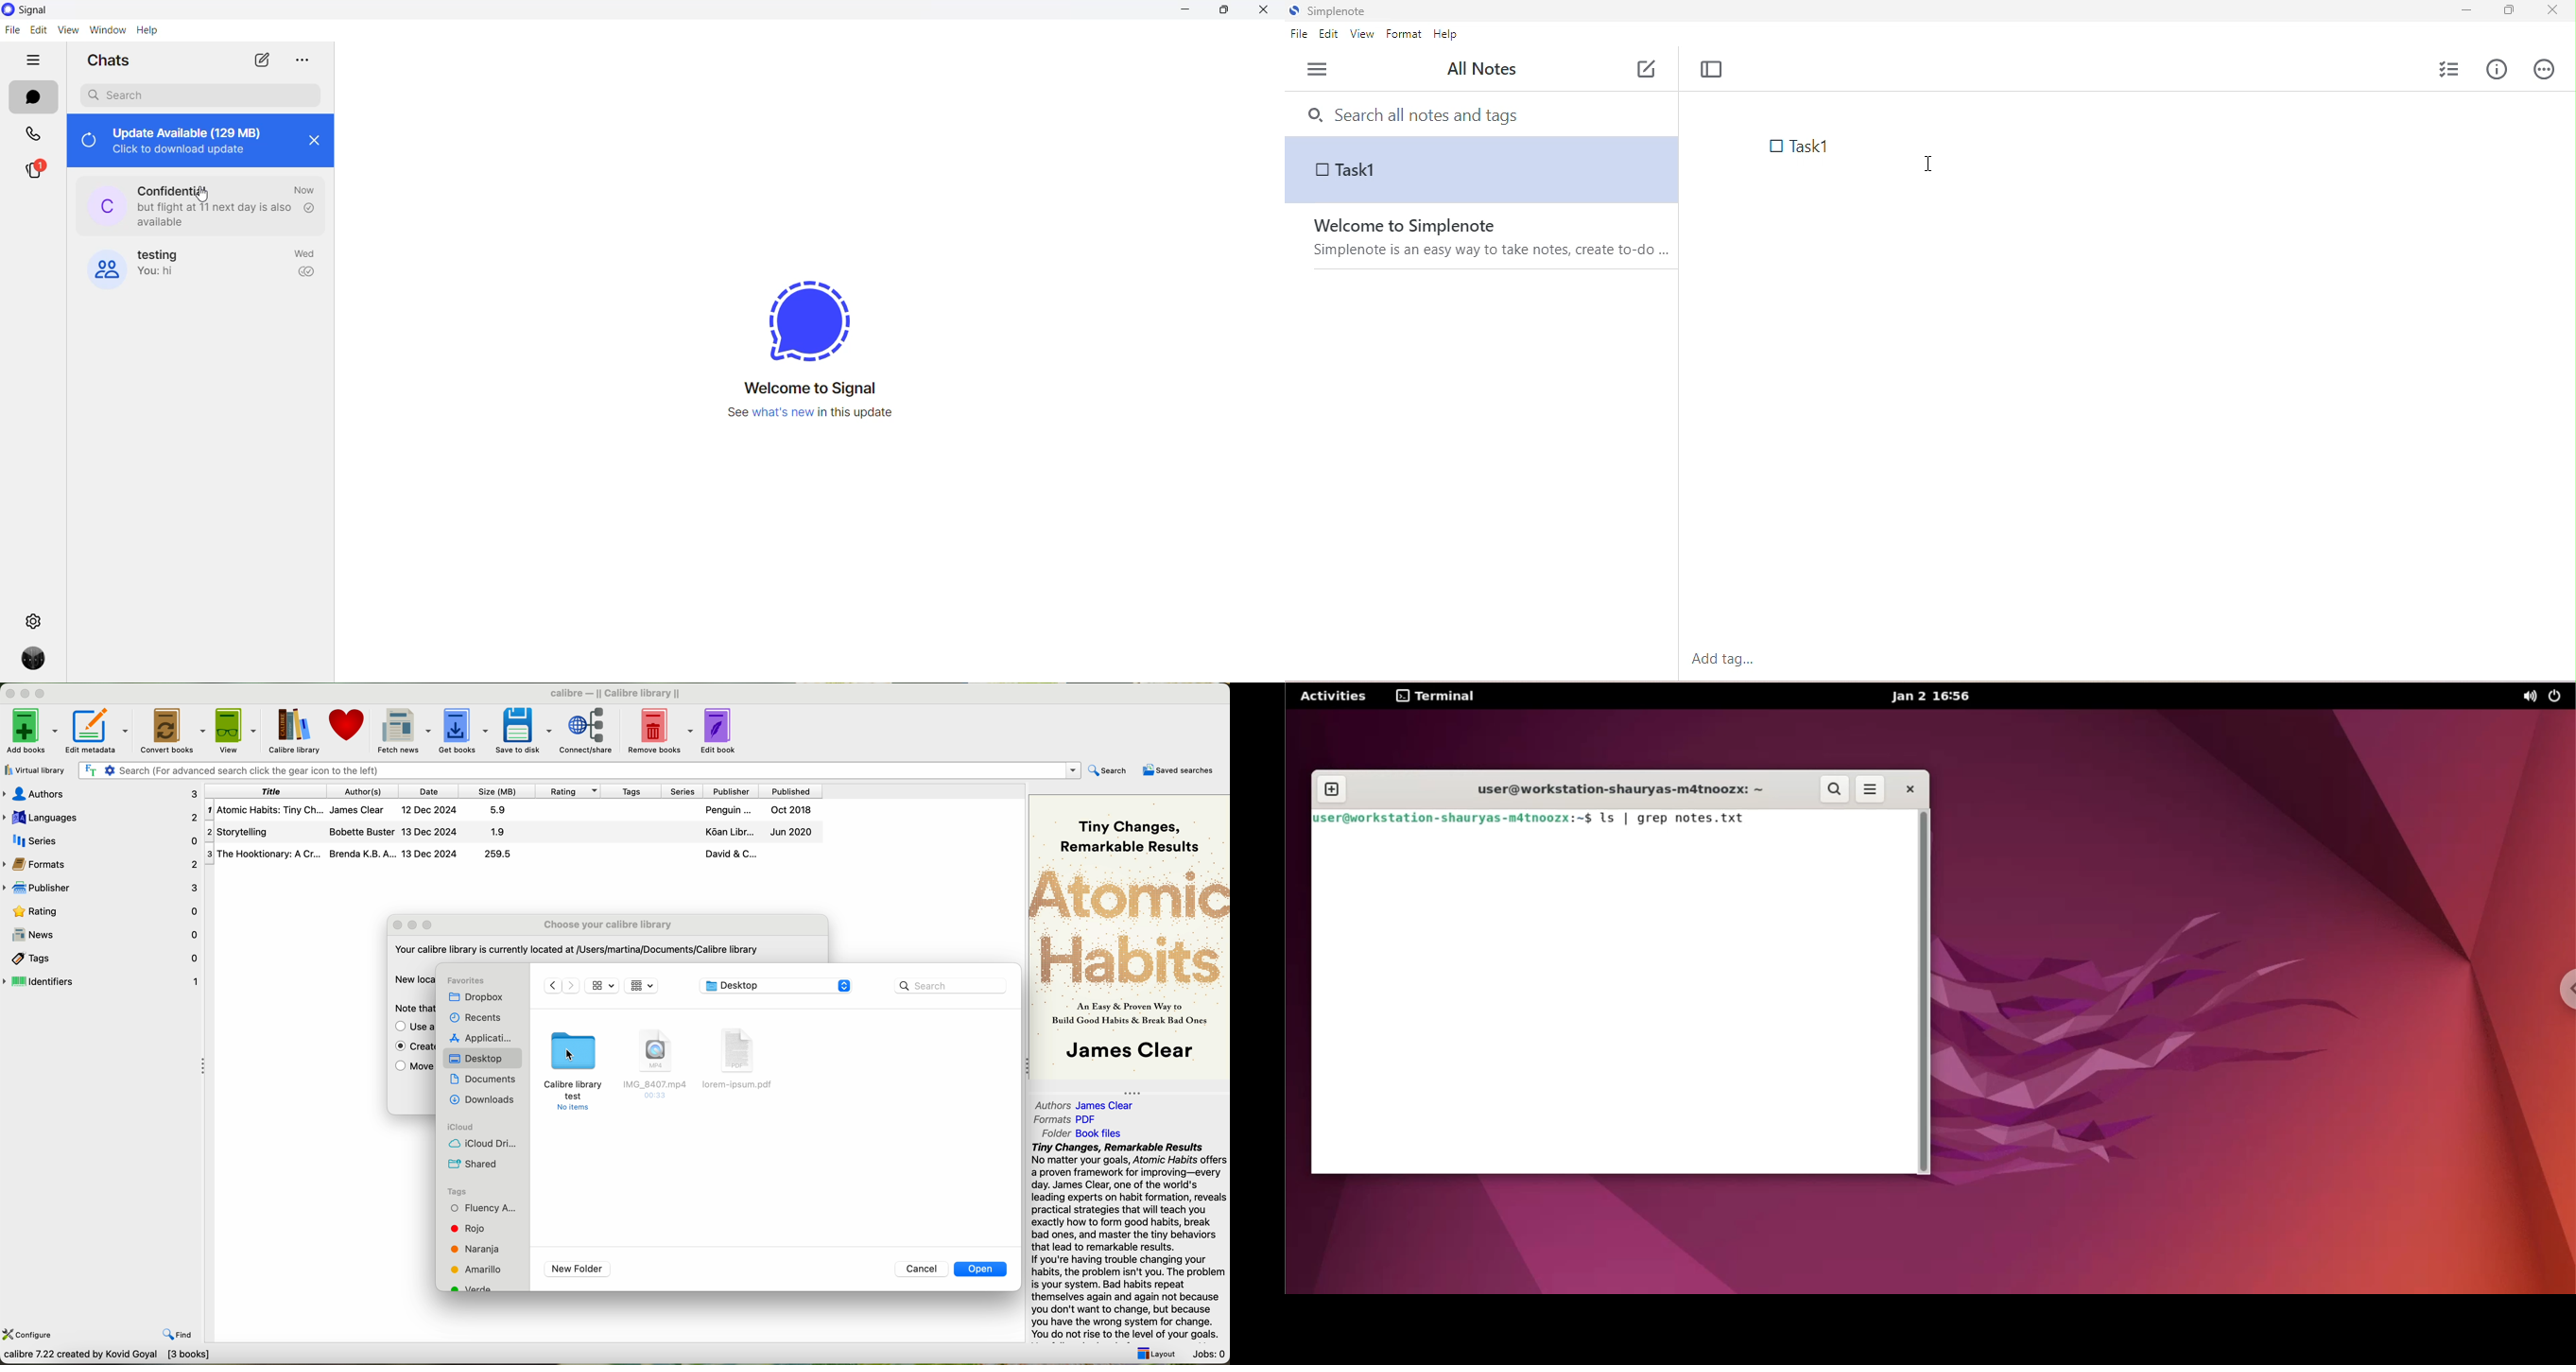 The height and width of the screenshot is (1372, 2576). I want to click on find, so click(170, 1328).